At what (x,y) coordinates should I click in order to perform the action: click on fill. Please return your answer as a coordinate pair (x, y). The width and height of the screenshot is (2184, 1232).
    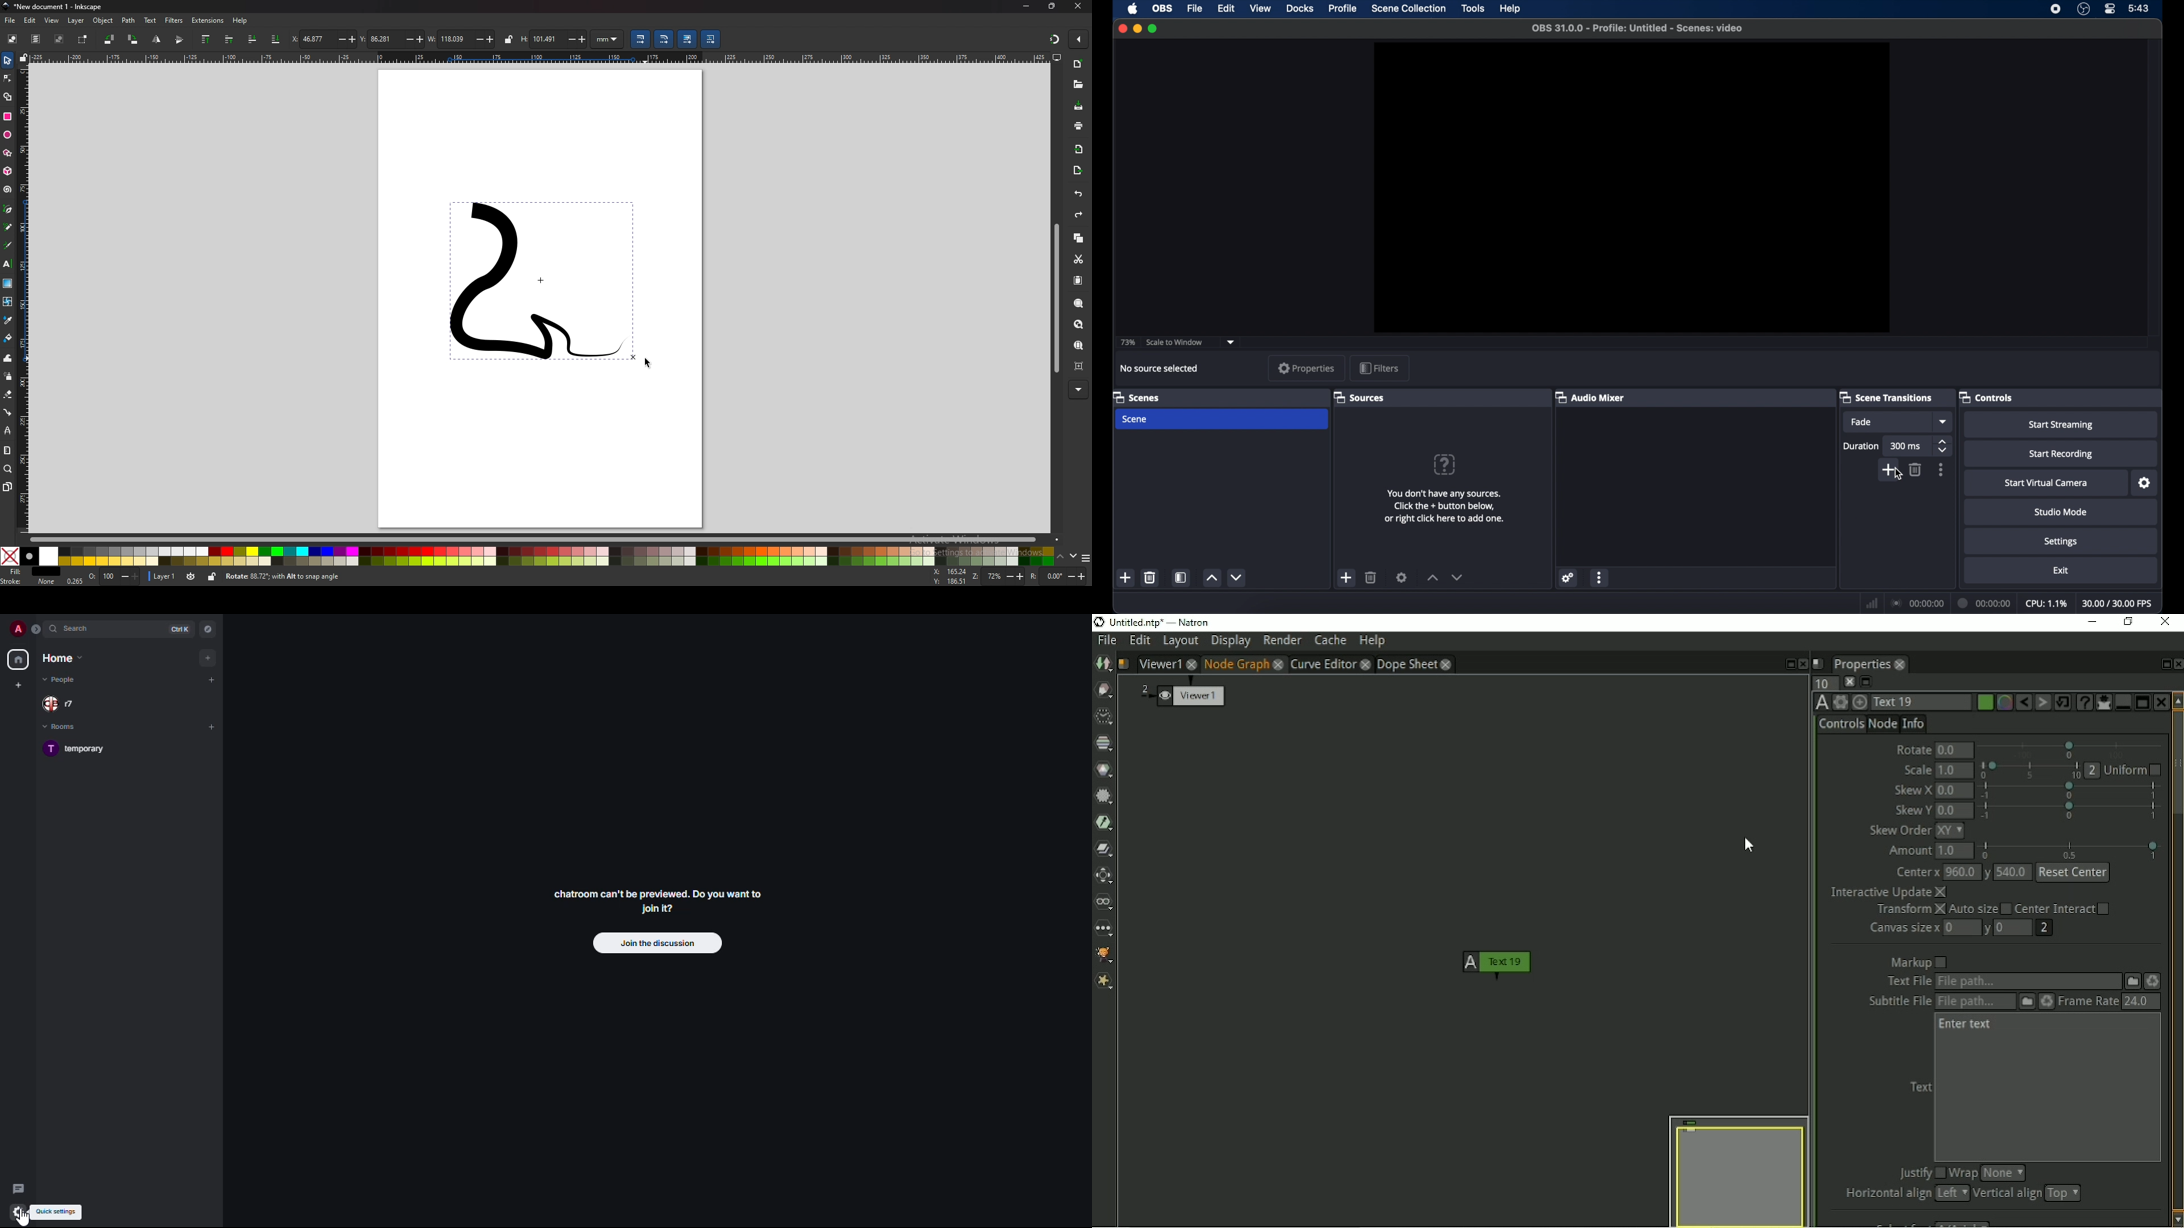
    Looking at the image, I should click on (29, 572).